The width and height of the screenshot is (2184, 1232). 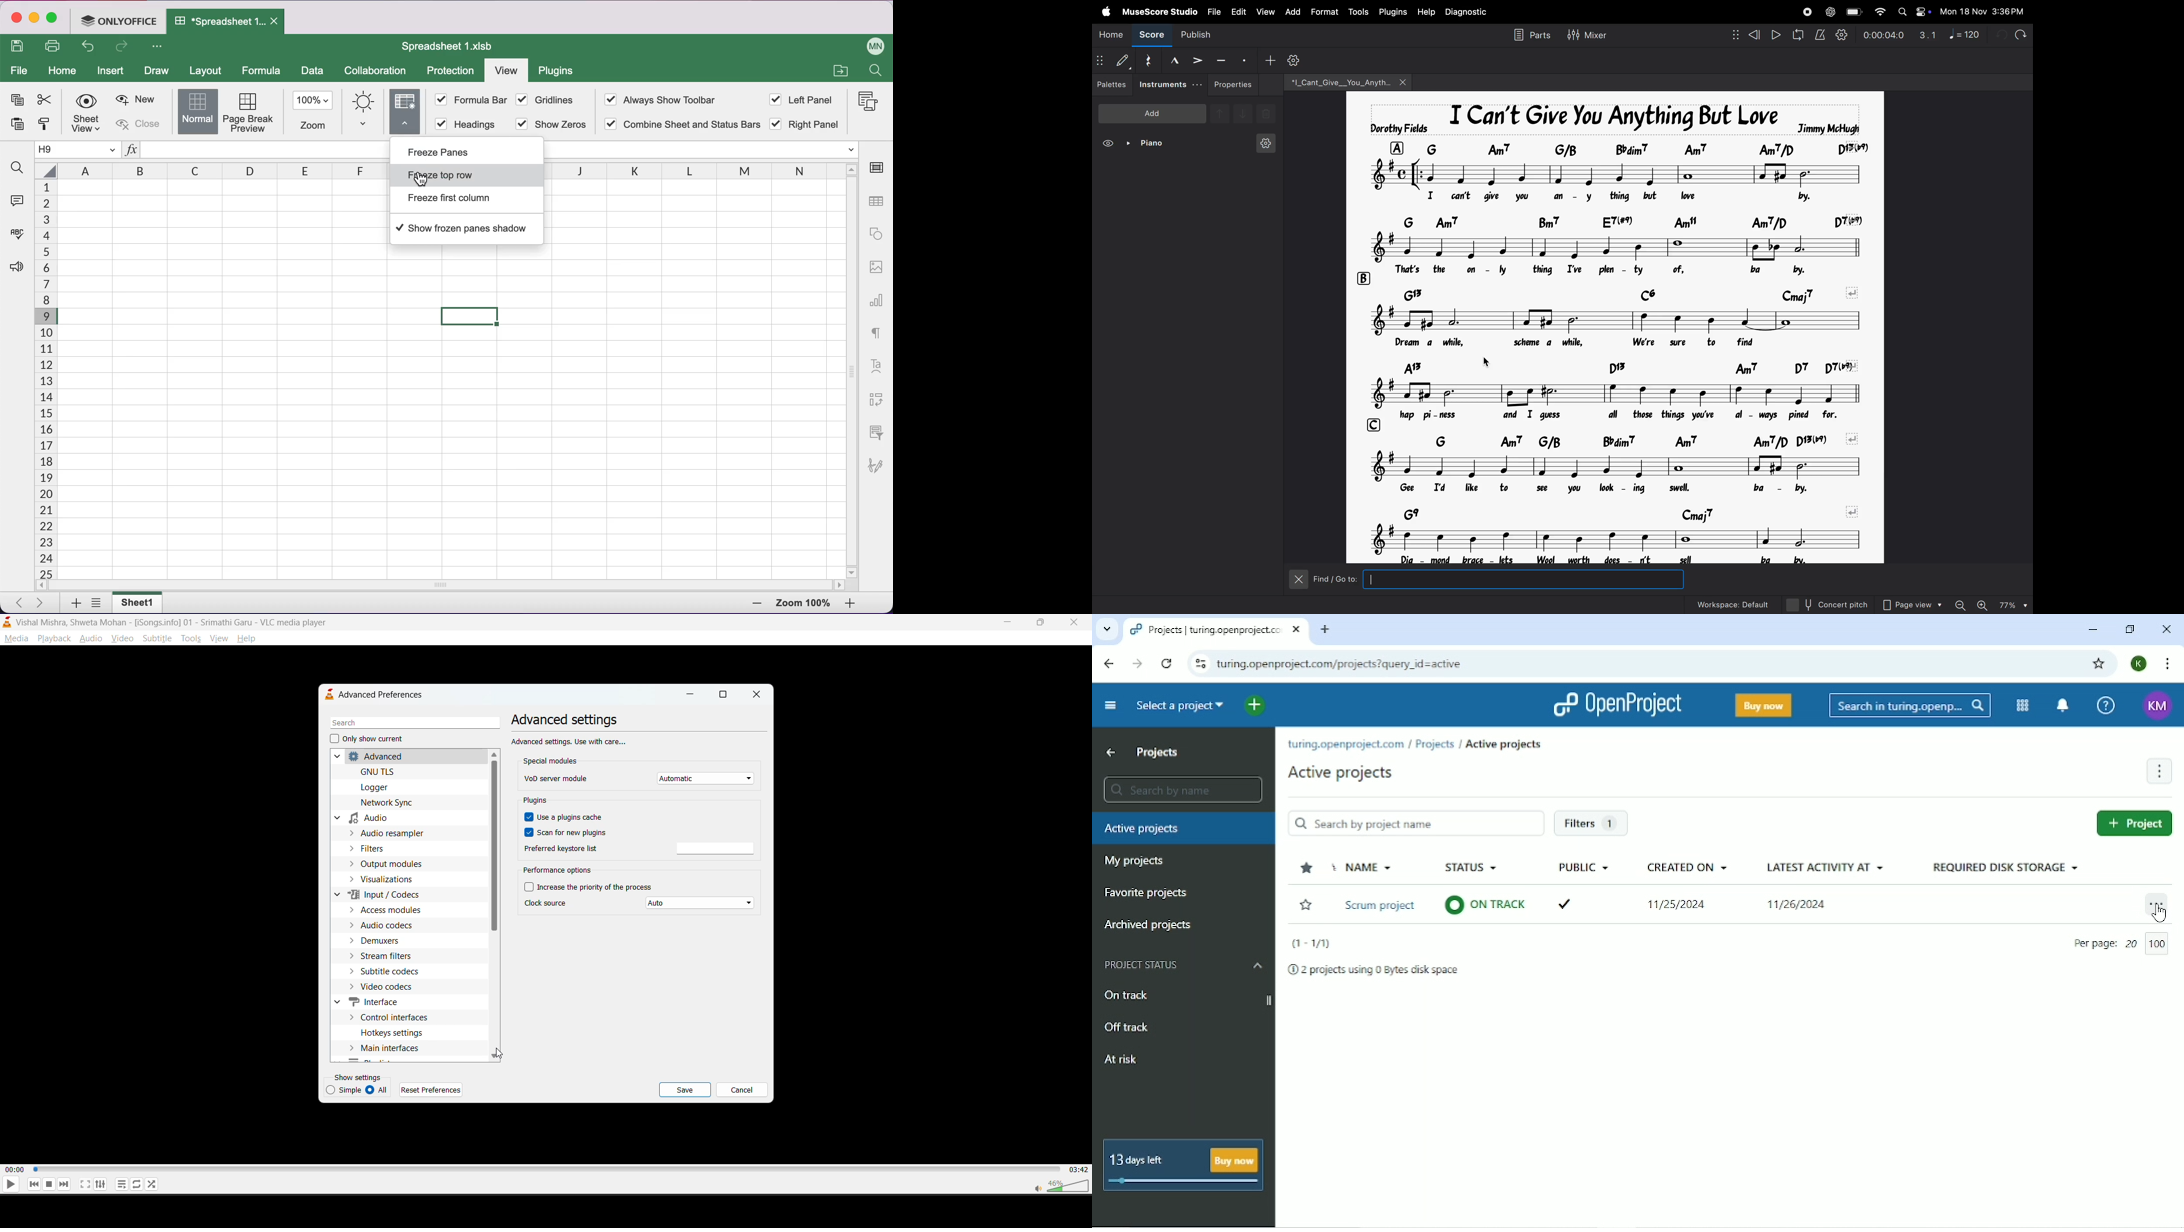 I want to click on video, so click(x=119, y=639).